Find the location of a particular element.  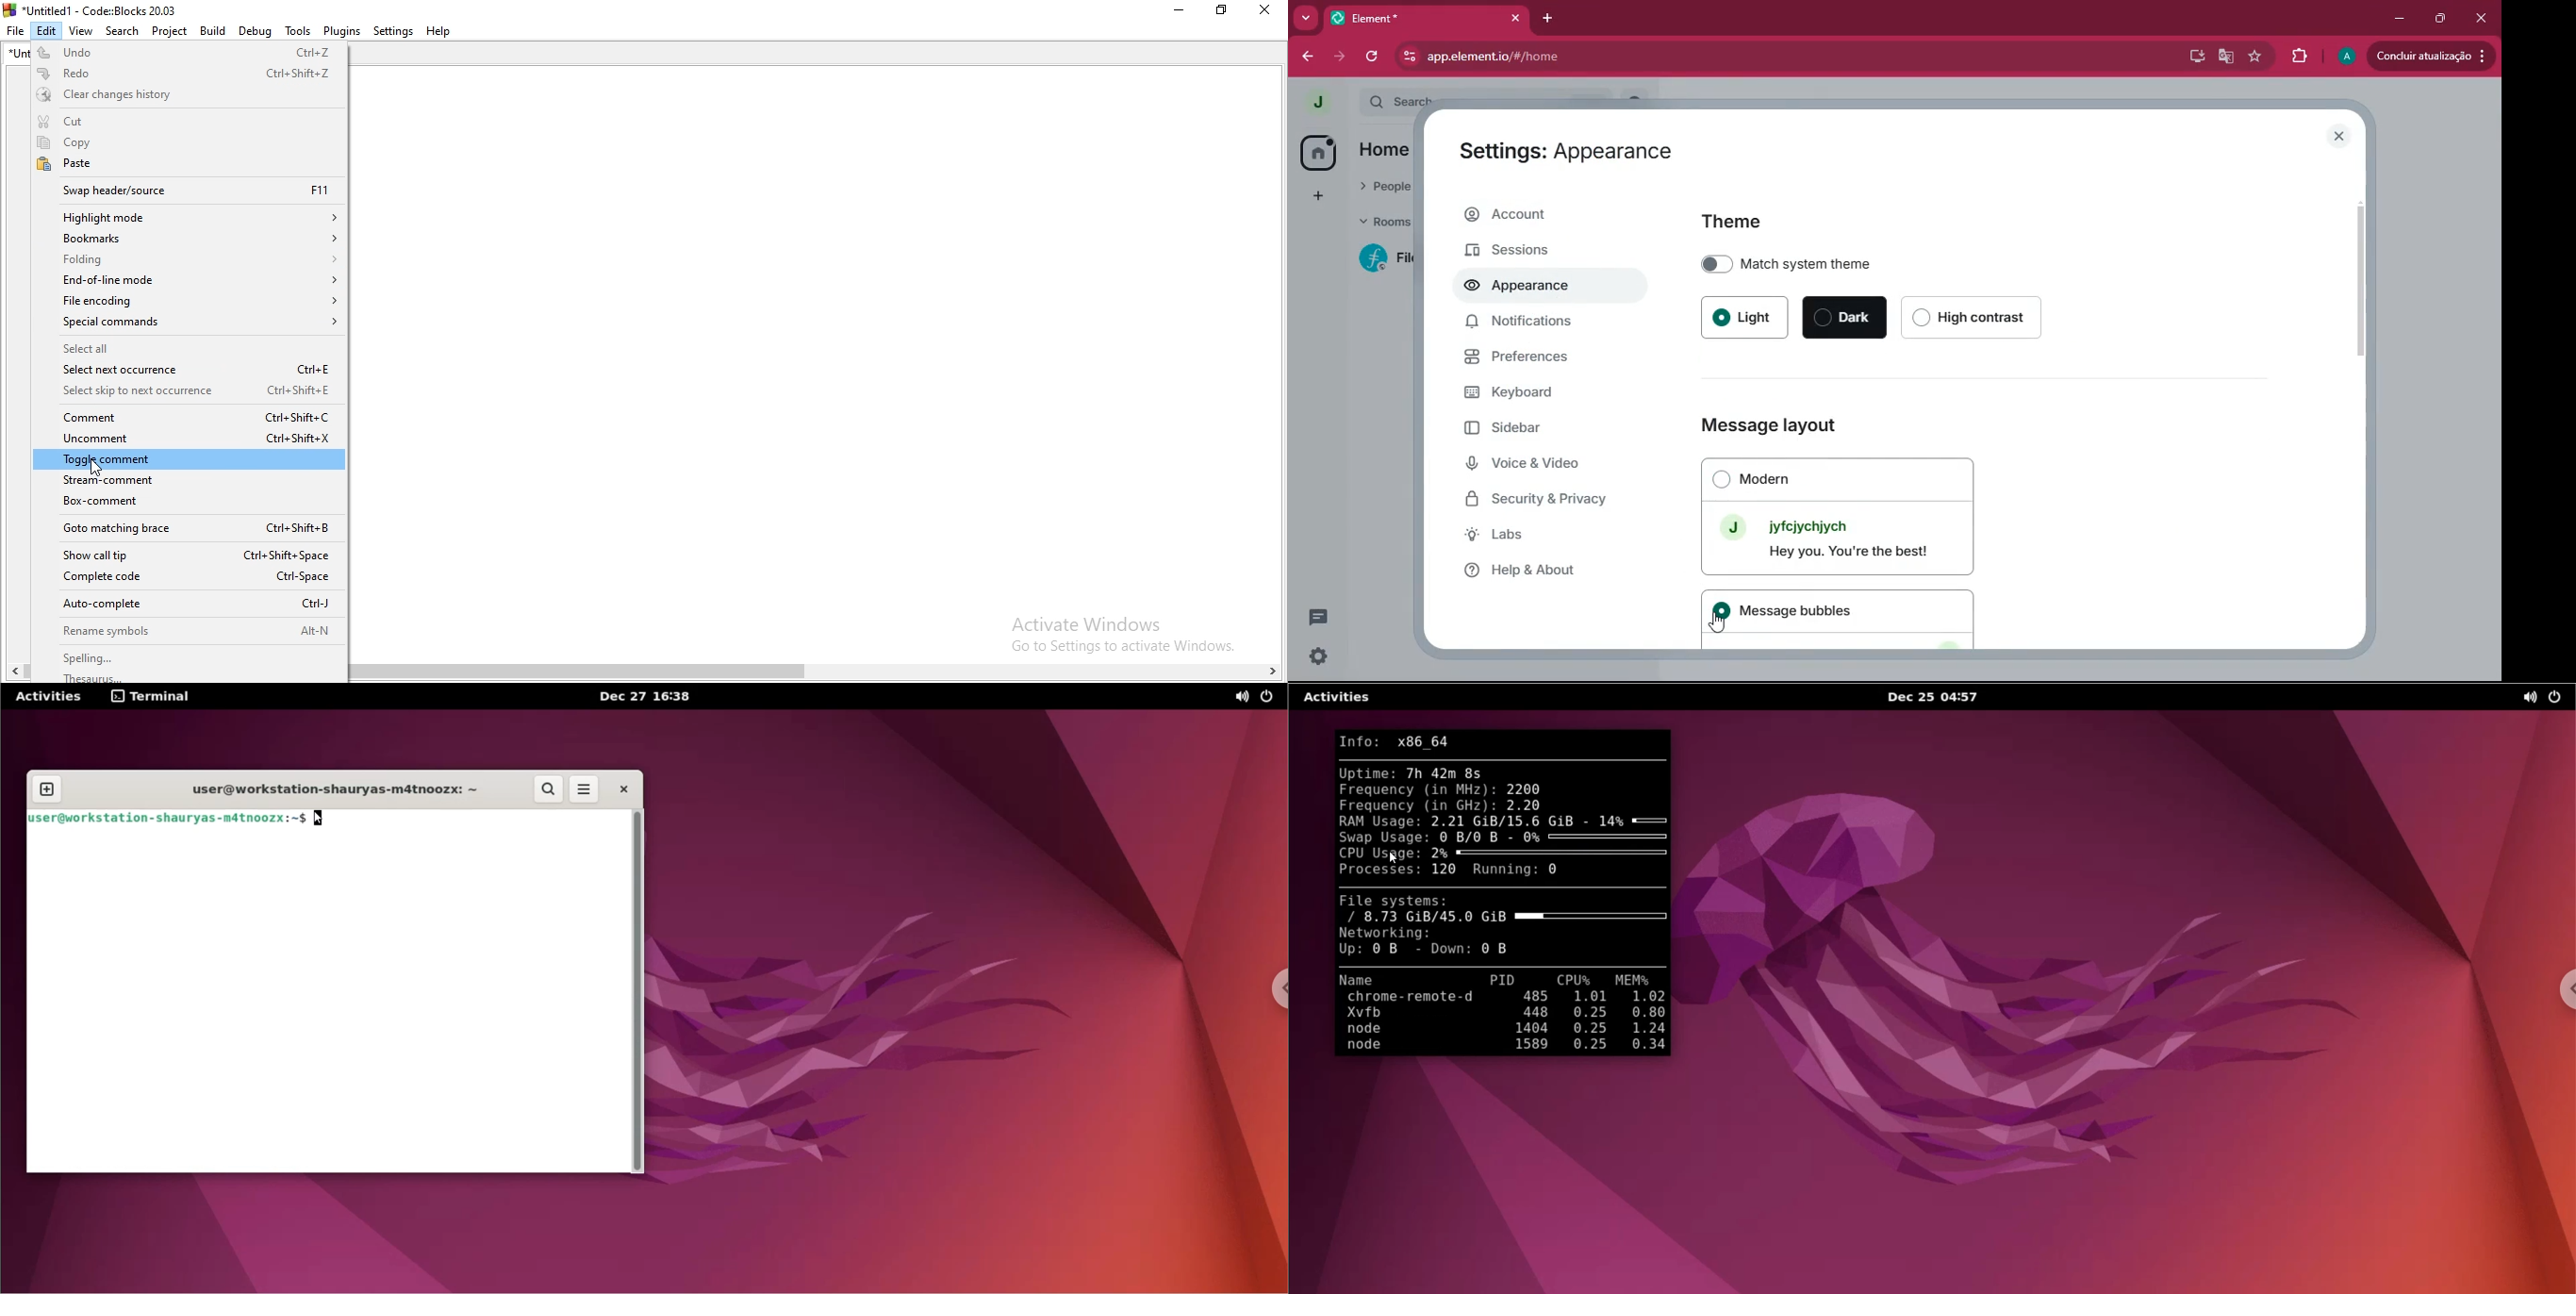

Account is located at coordinates (1531, 212).